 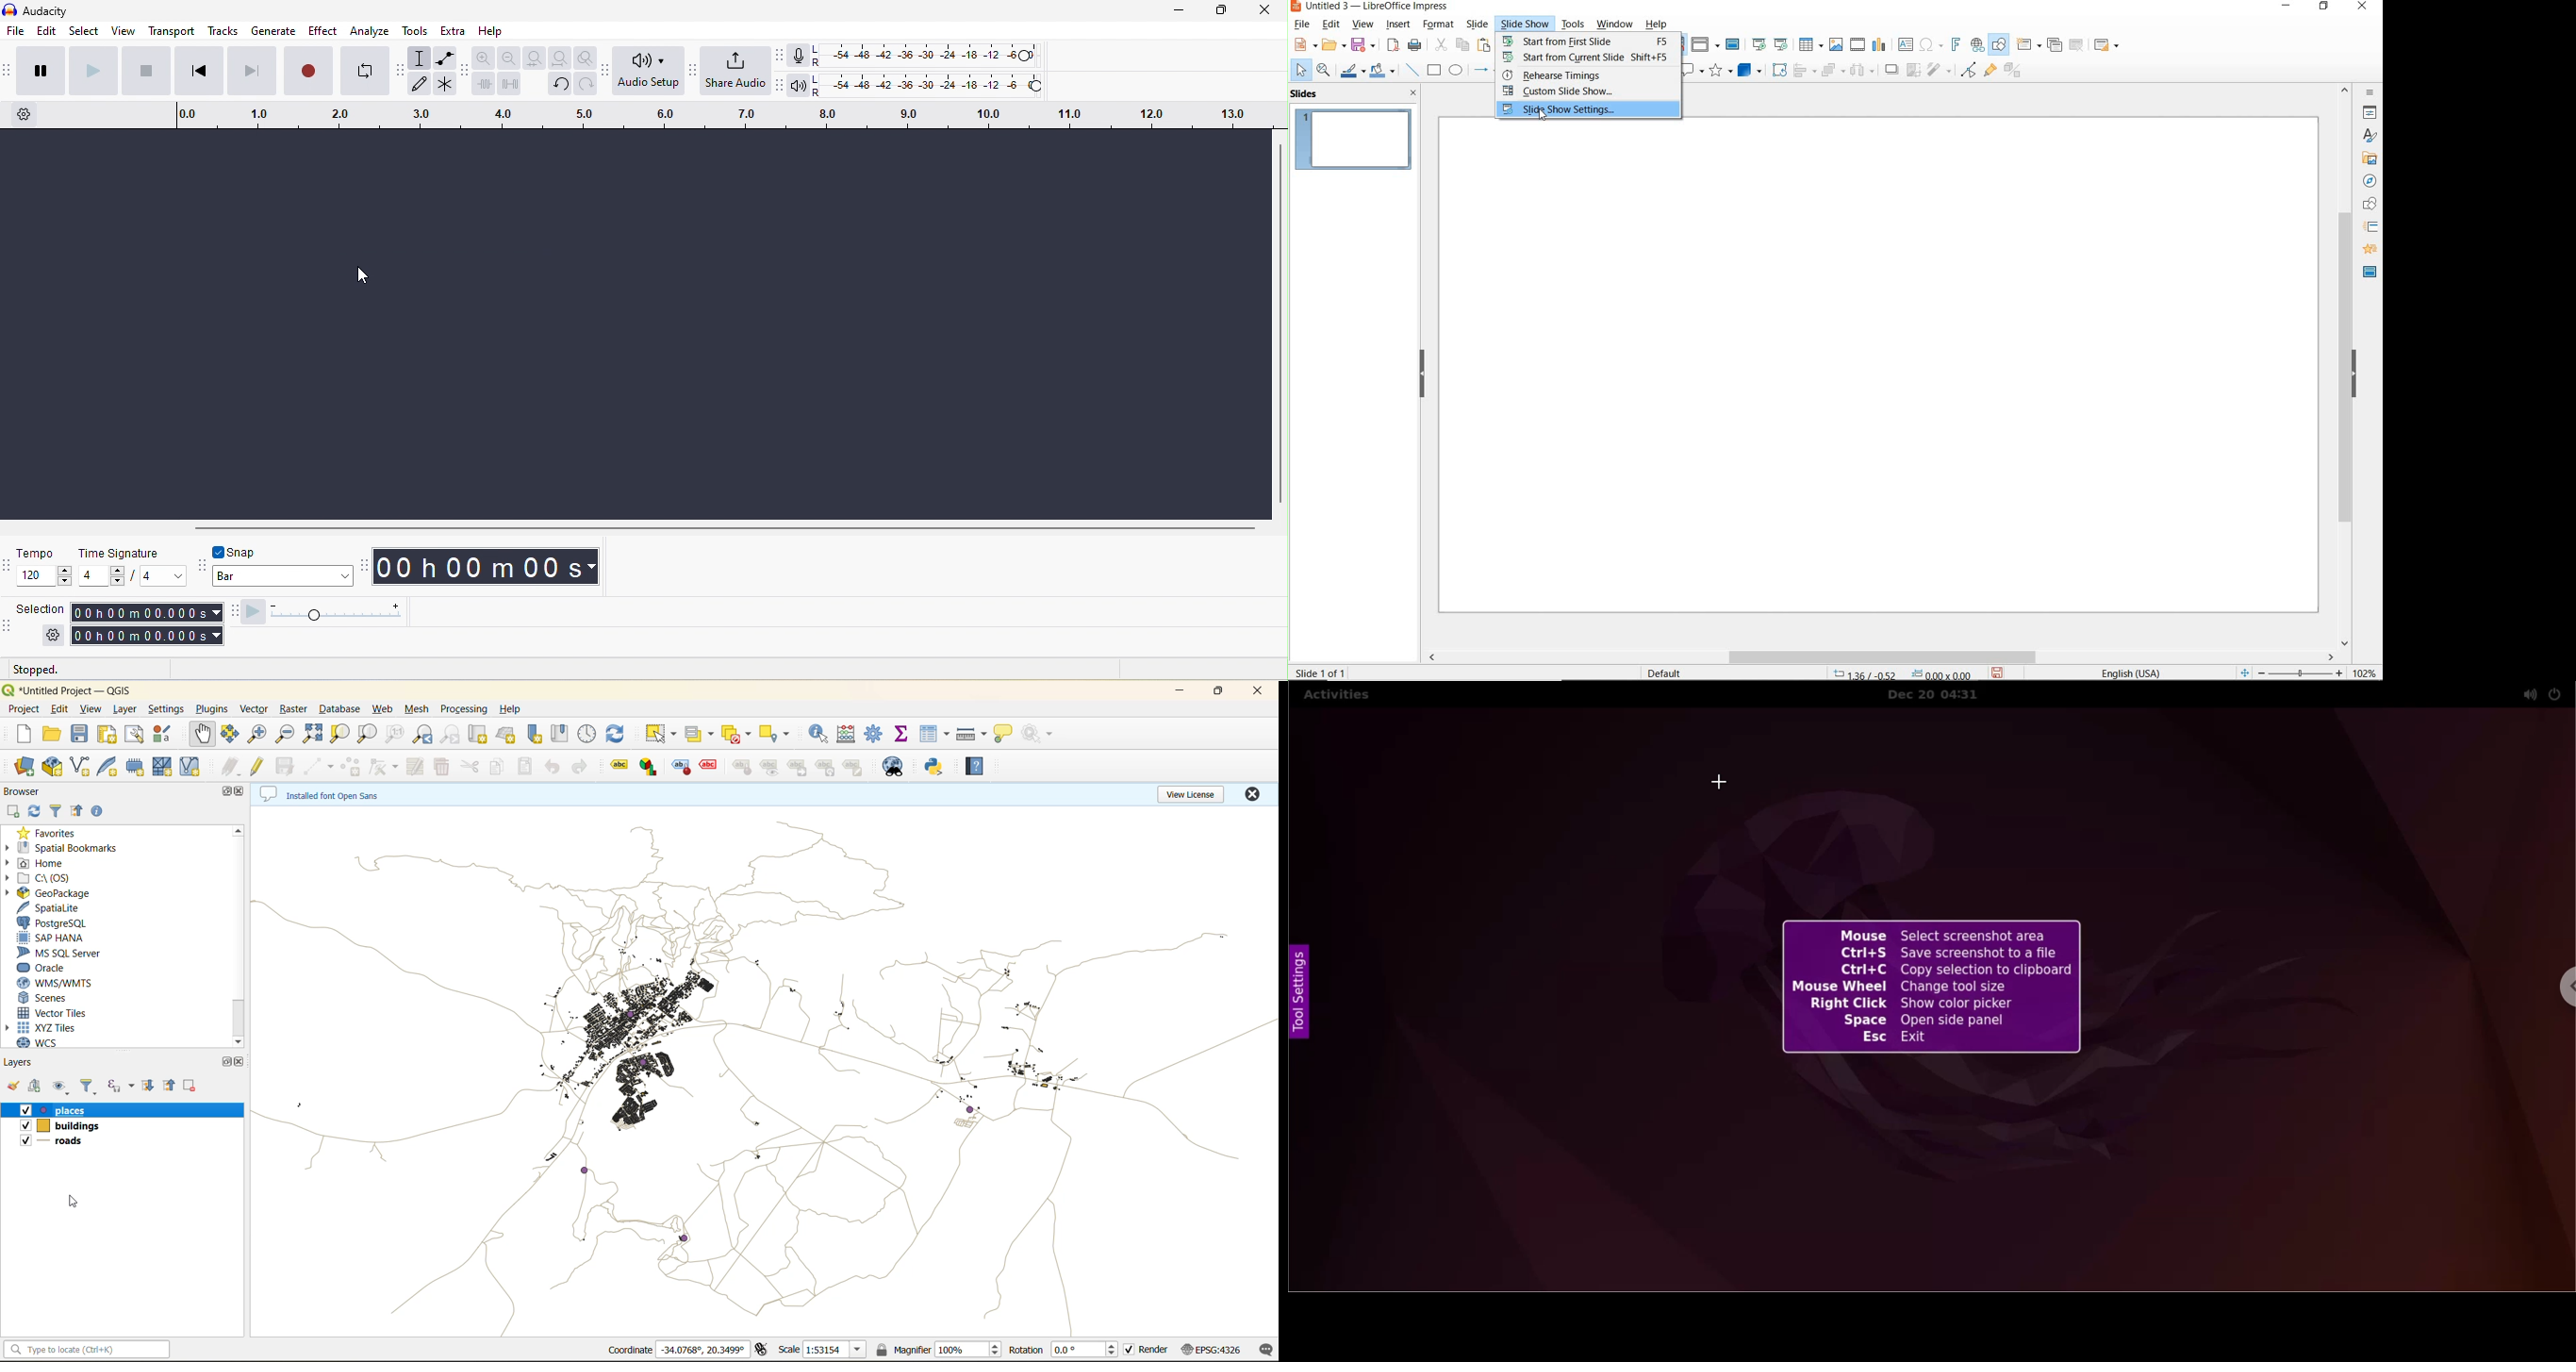 What do you see at coordinates (724, 70) in the screenshot?
I see `share audio` at bounding box center [724, 70].